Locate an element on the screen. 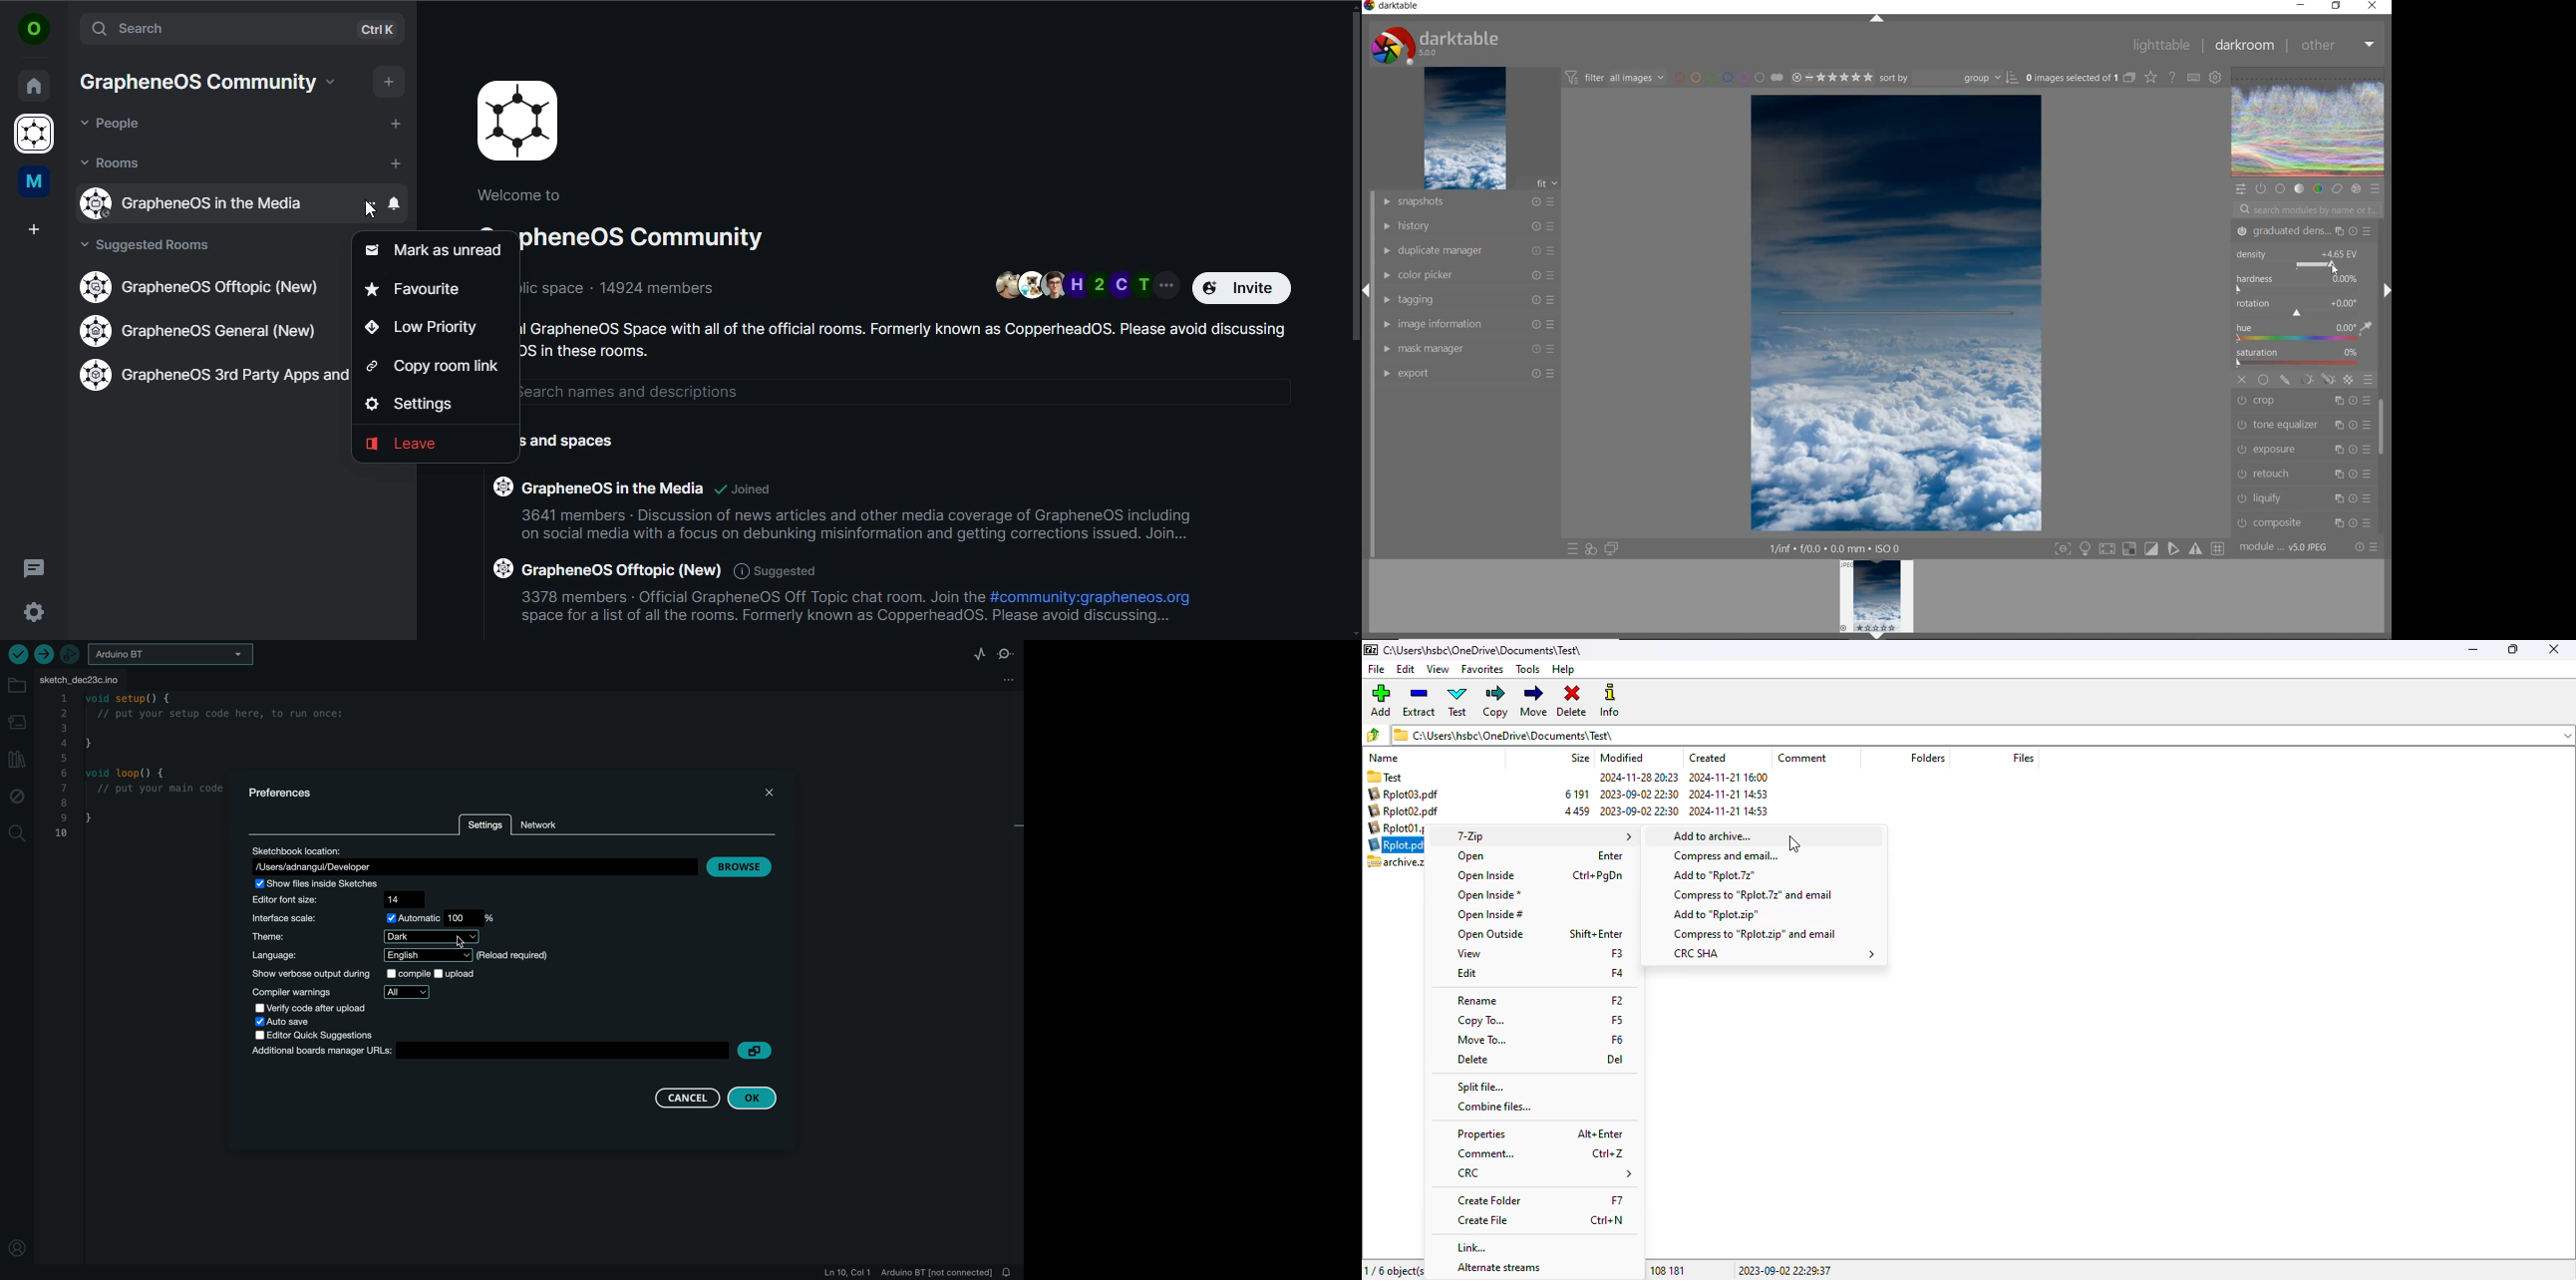 The width and height of the screenshot is (2576, 1288). open inside# is located at coordinates (1491, 916).